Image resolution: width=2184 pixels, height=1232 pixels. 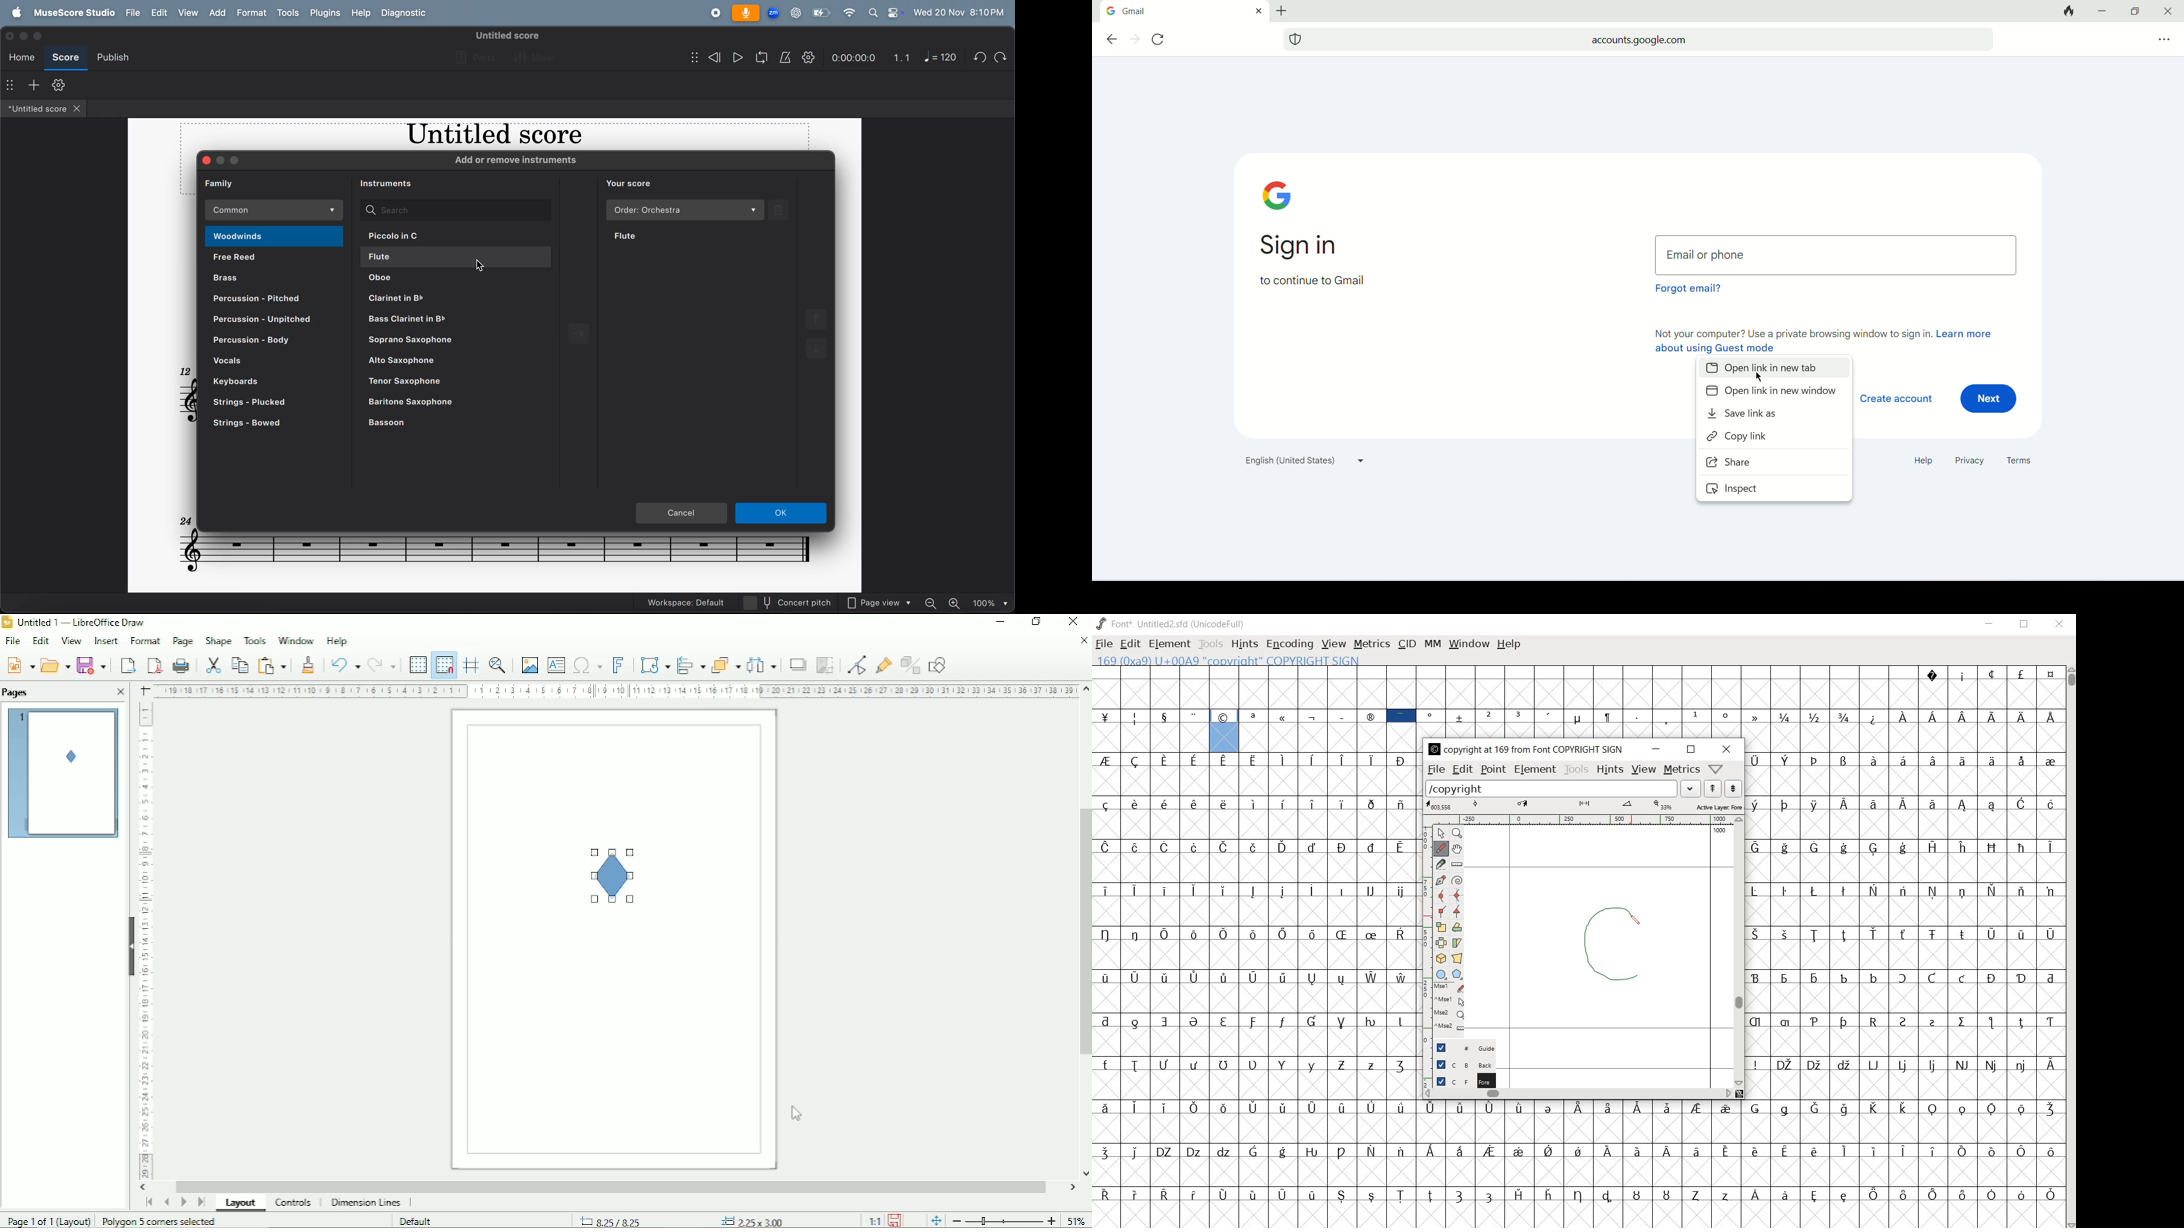 I want to click on add selected instruments to score, so click(x=587, y=334).